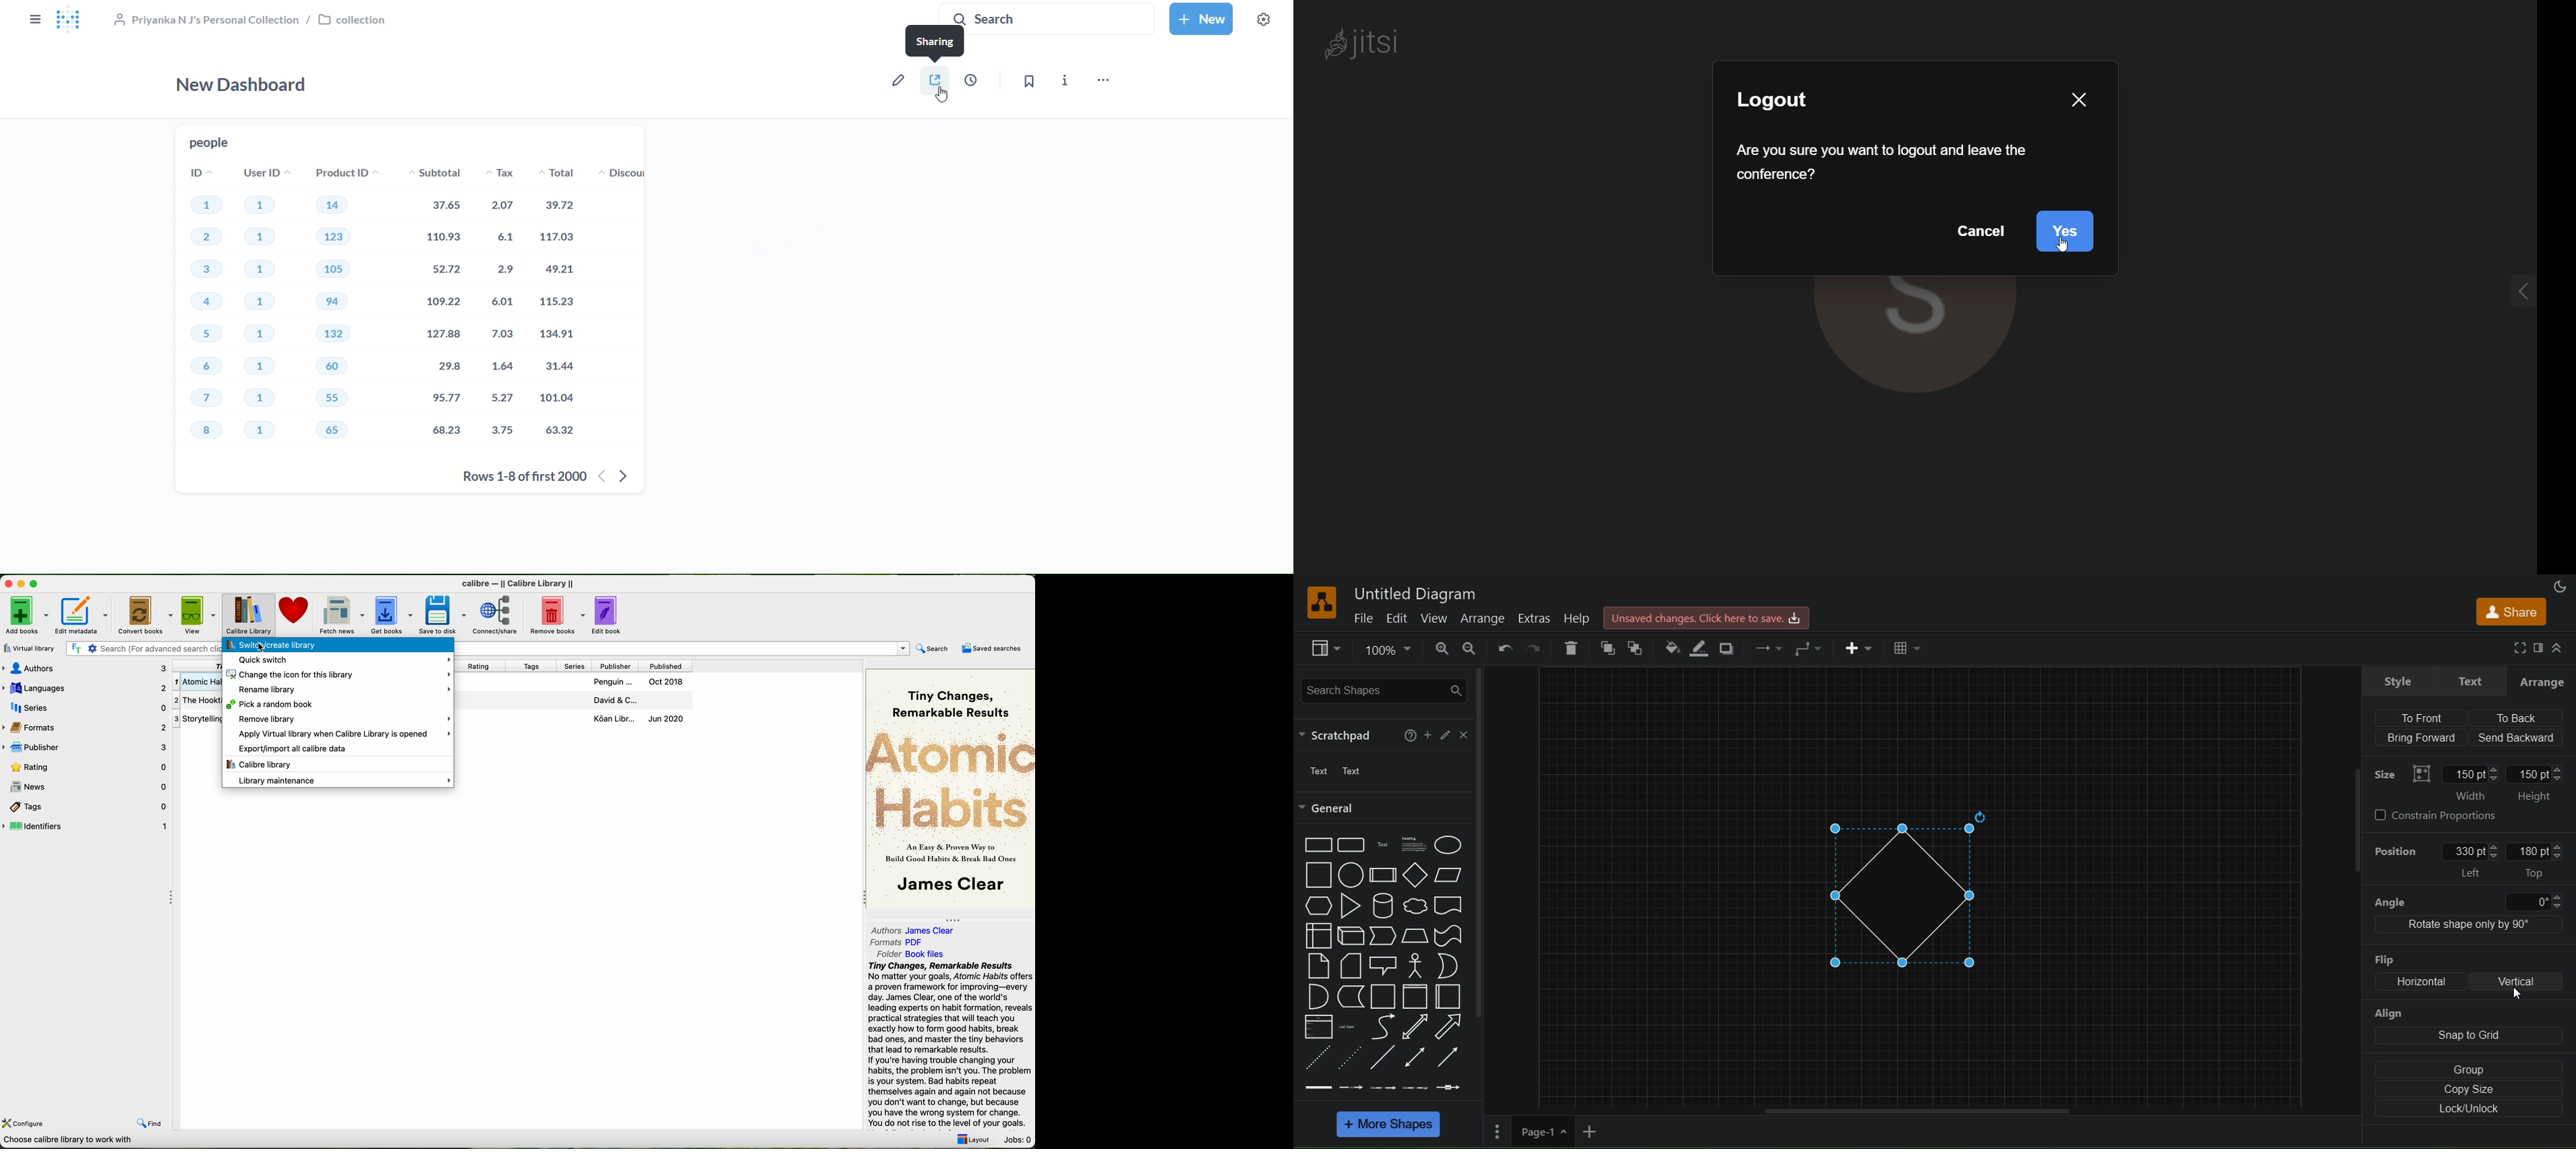 This screenshot has width=2576, height=1176. I want to click on cylinder, so click(1384, 906).